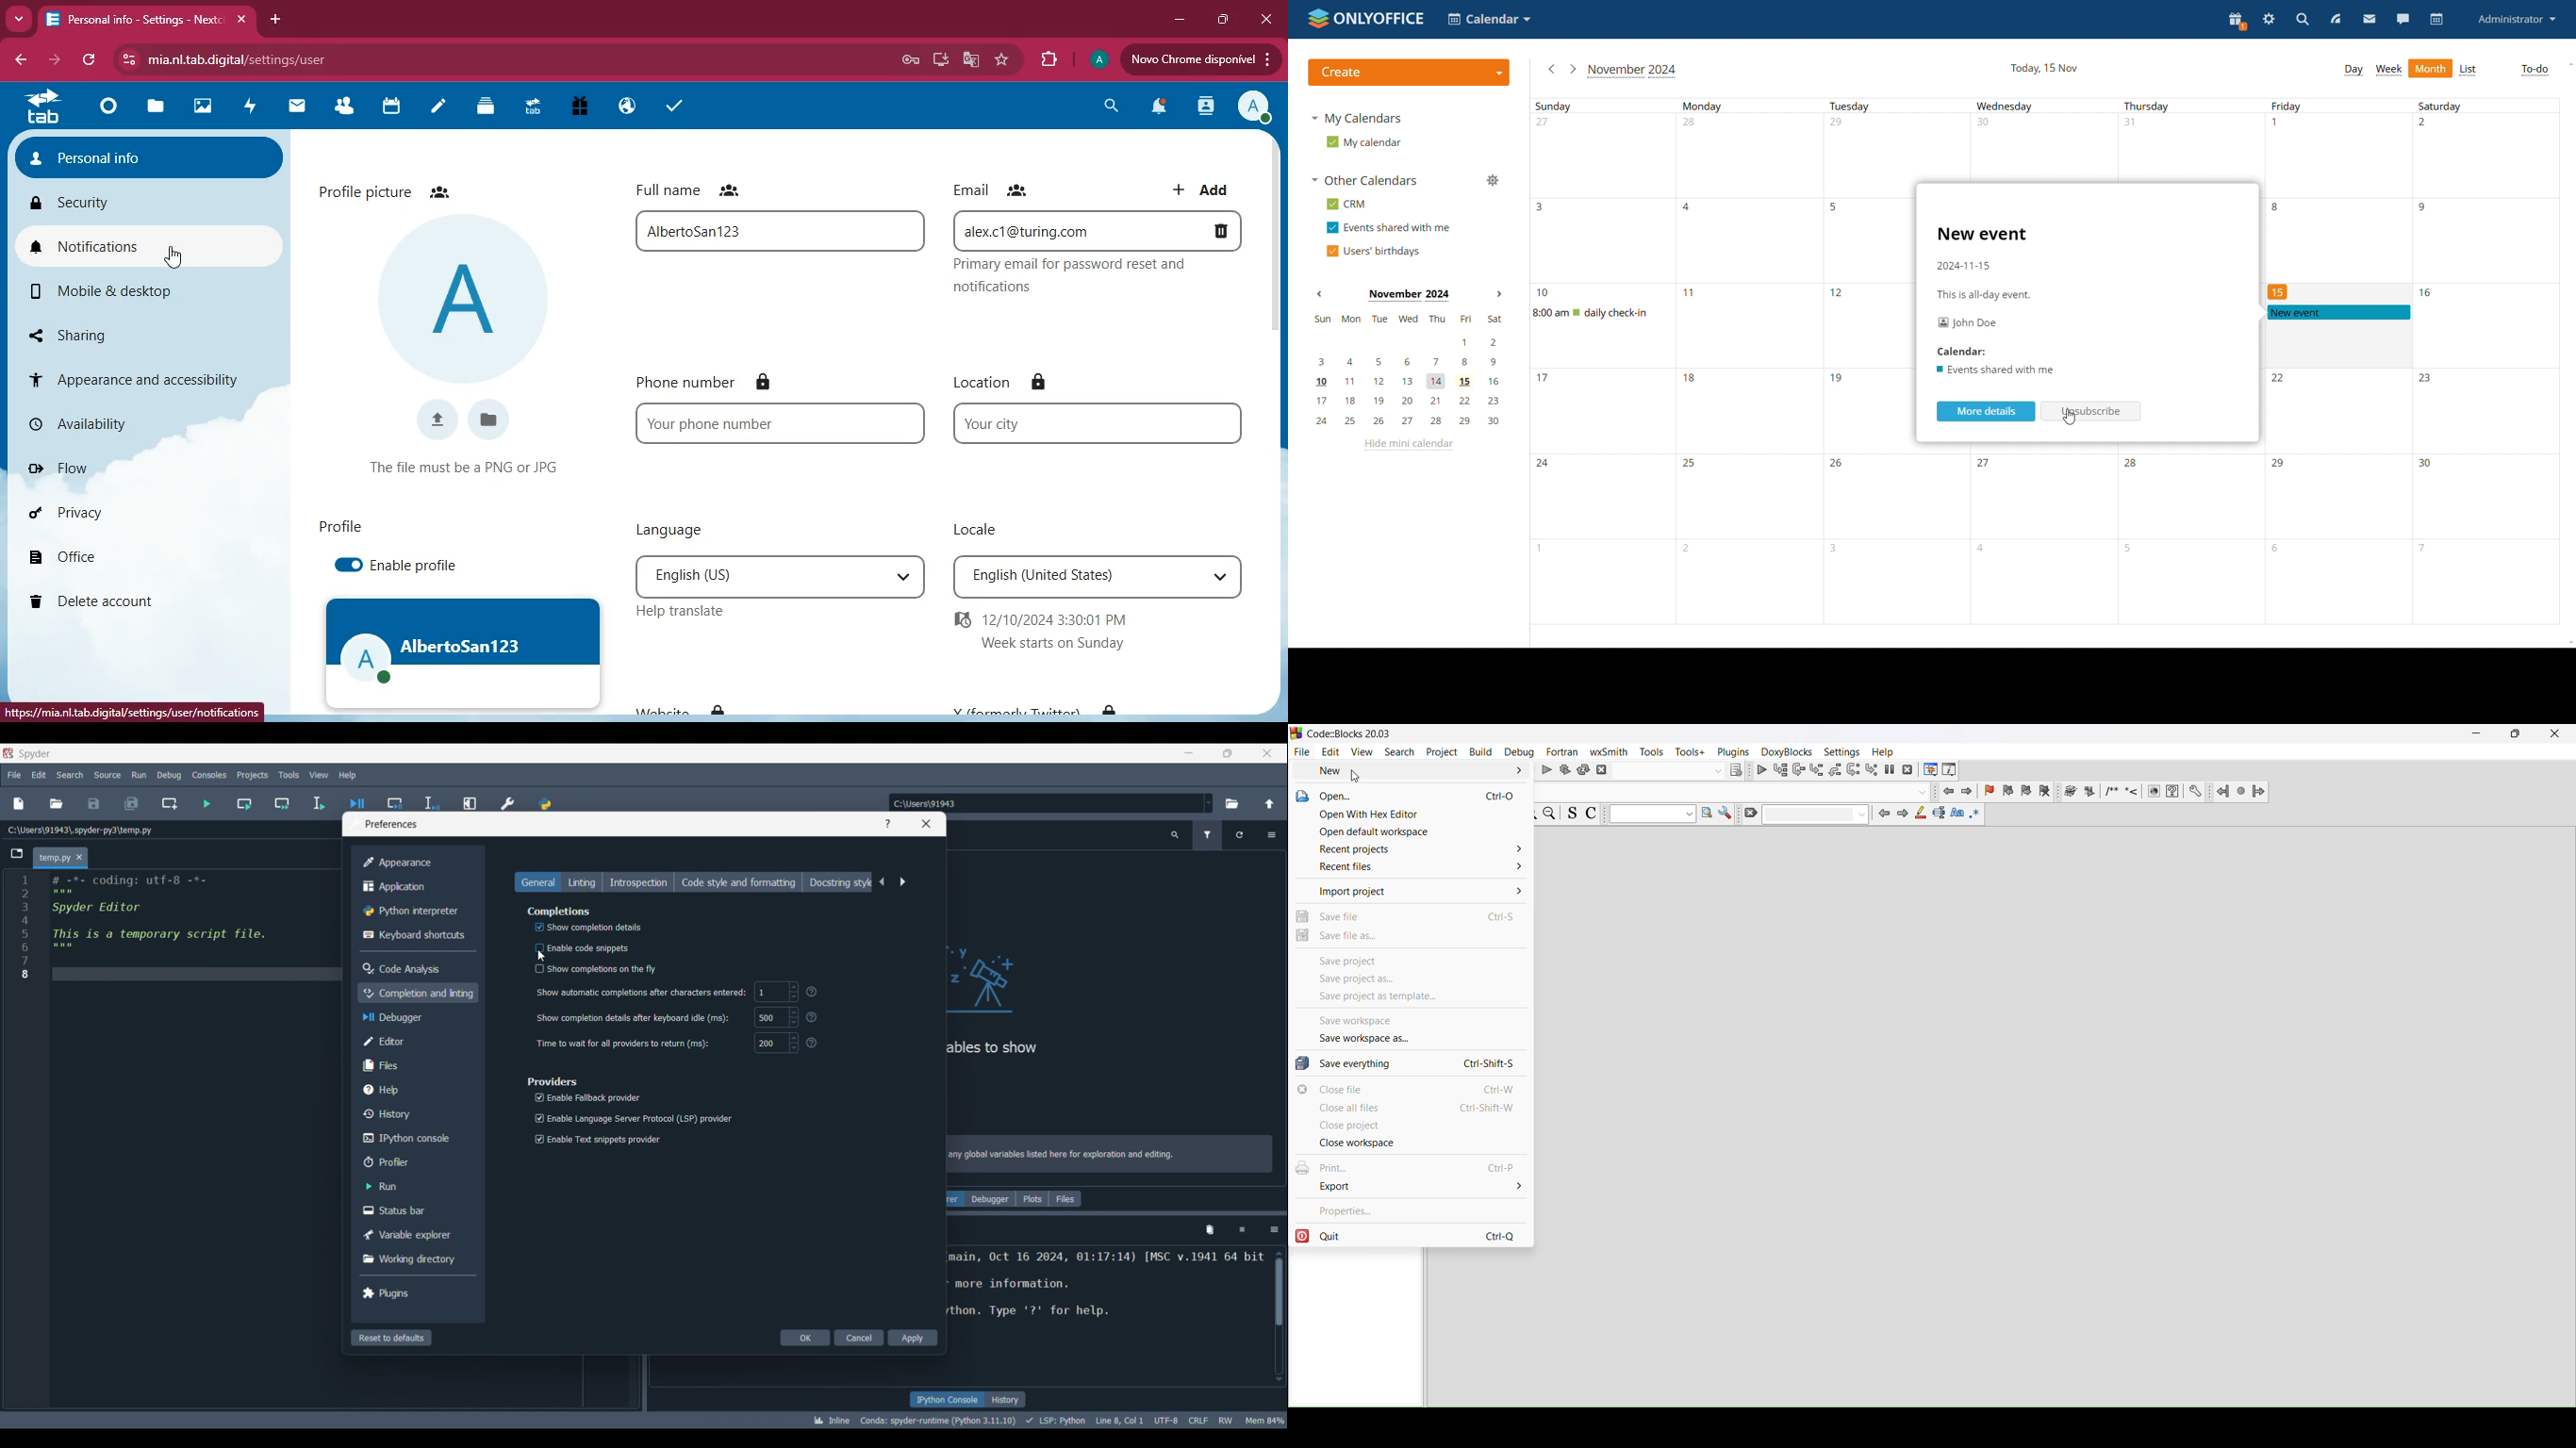 The height and width of the screenshot is (1456, 2576). Describe the element at coordinates (937, 59) in the screenshot. I see `desktop` at that location.